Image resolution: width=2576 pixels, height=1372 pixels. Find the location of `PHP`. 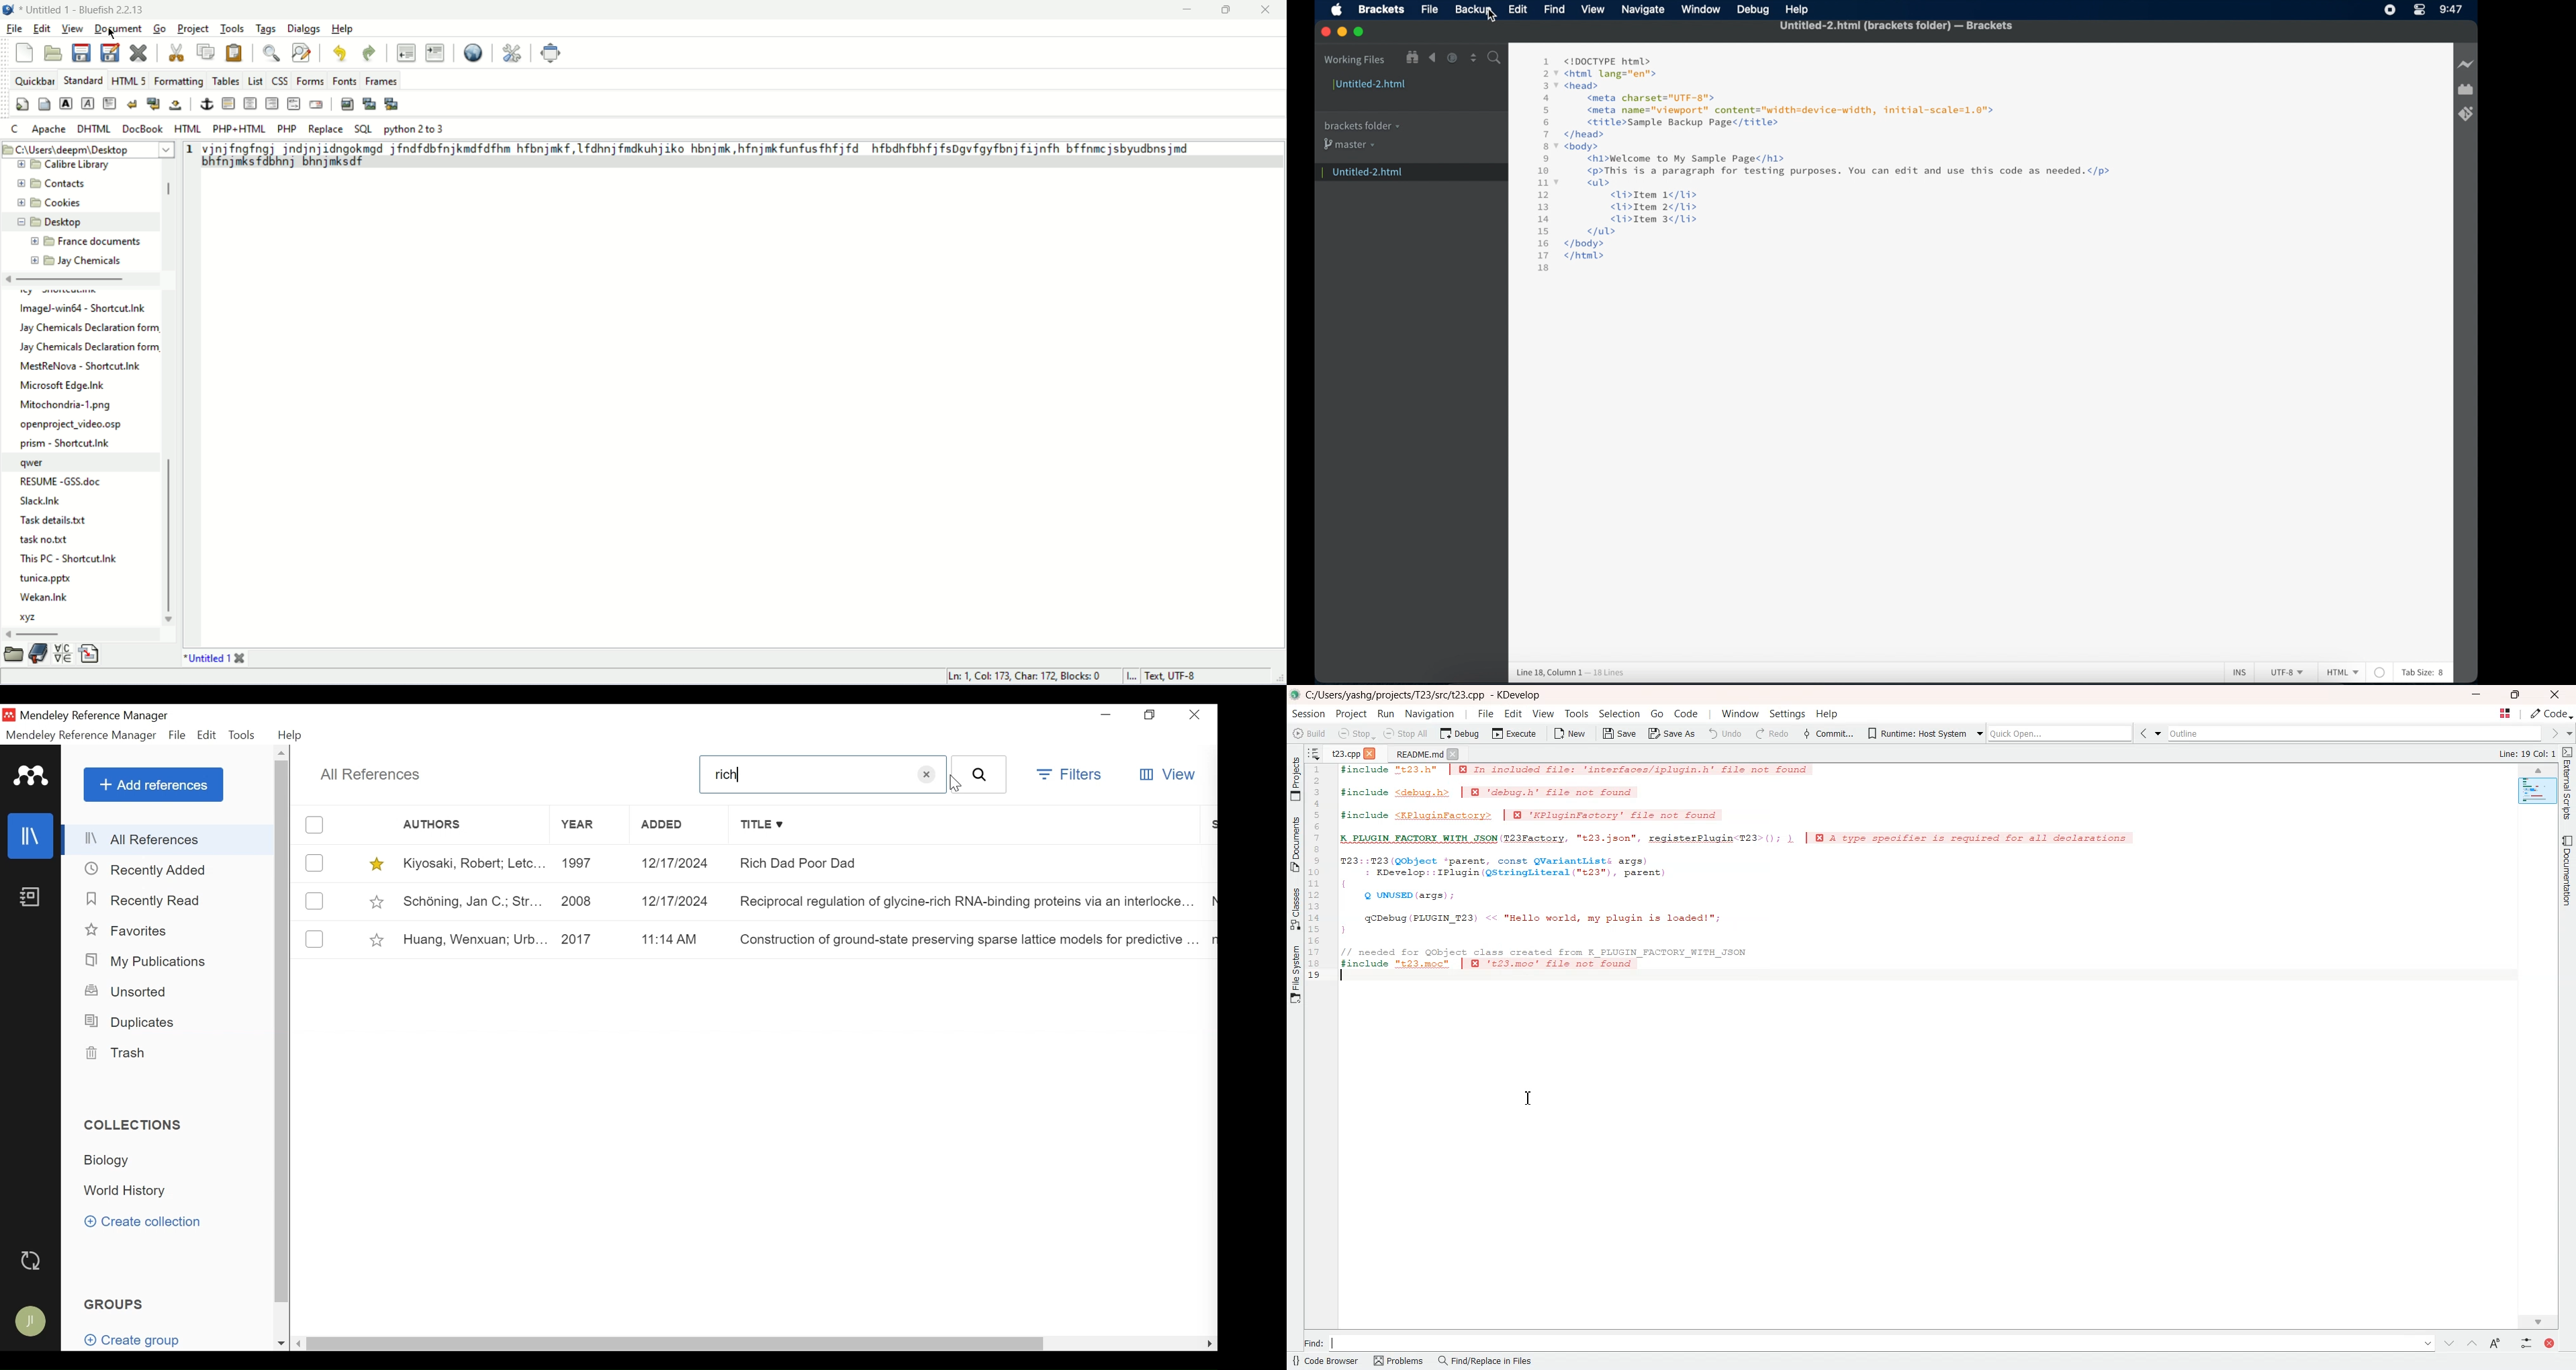

PHP is located at coordinates (286, 128).